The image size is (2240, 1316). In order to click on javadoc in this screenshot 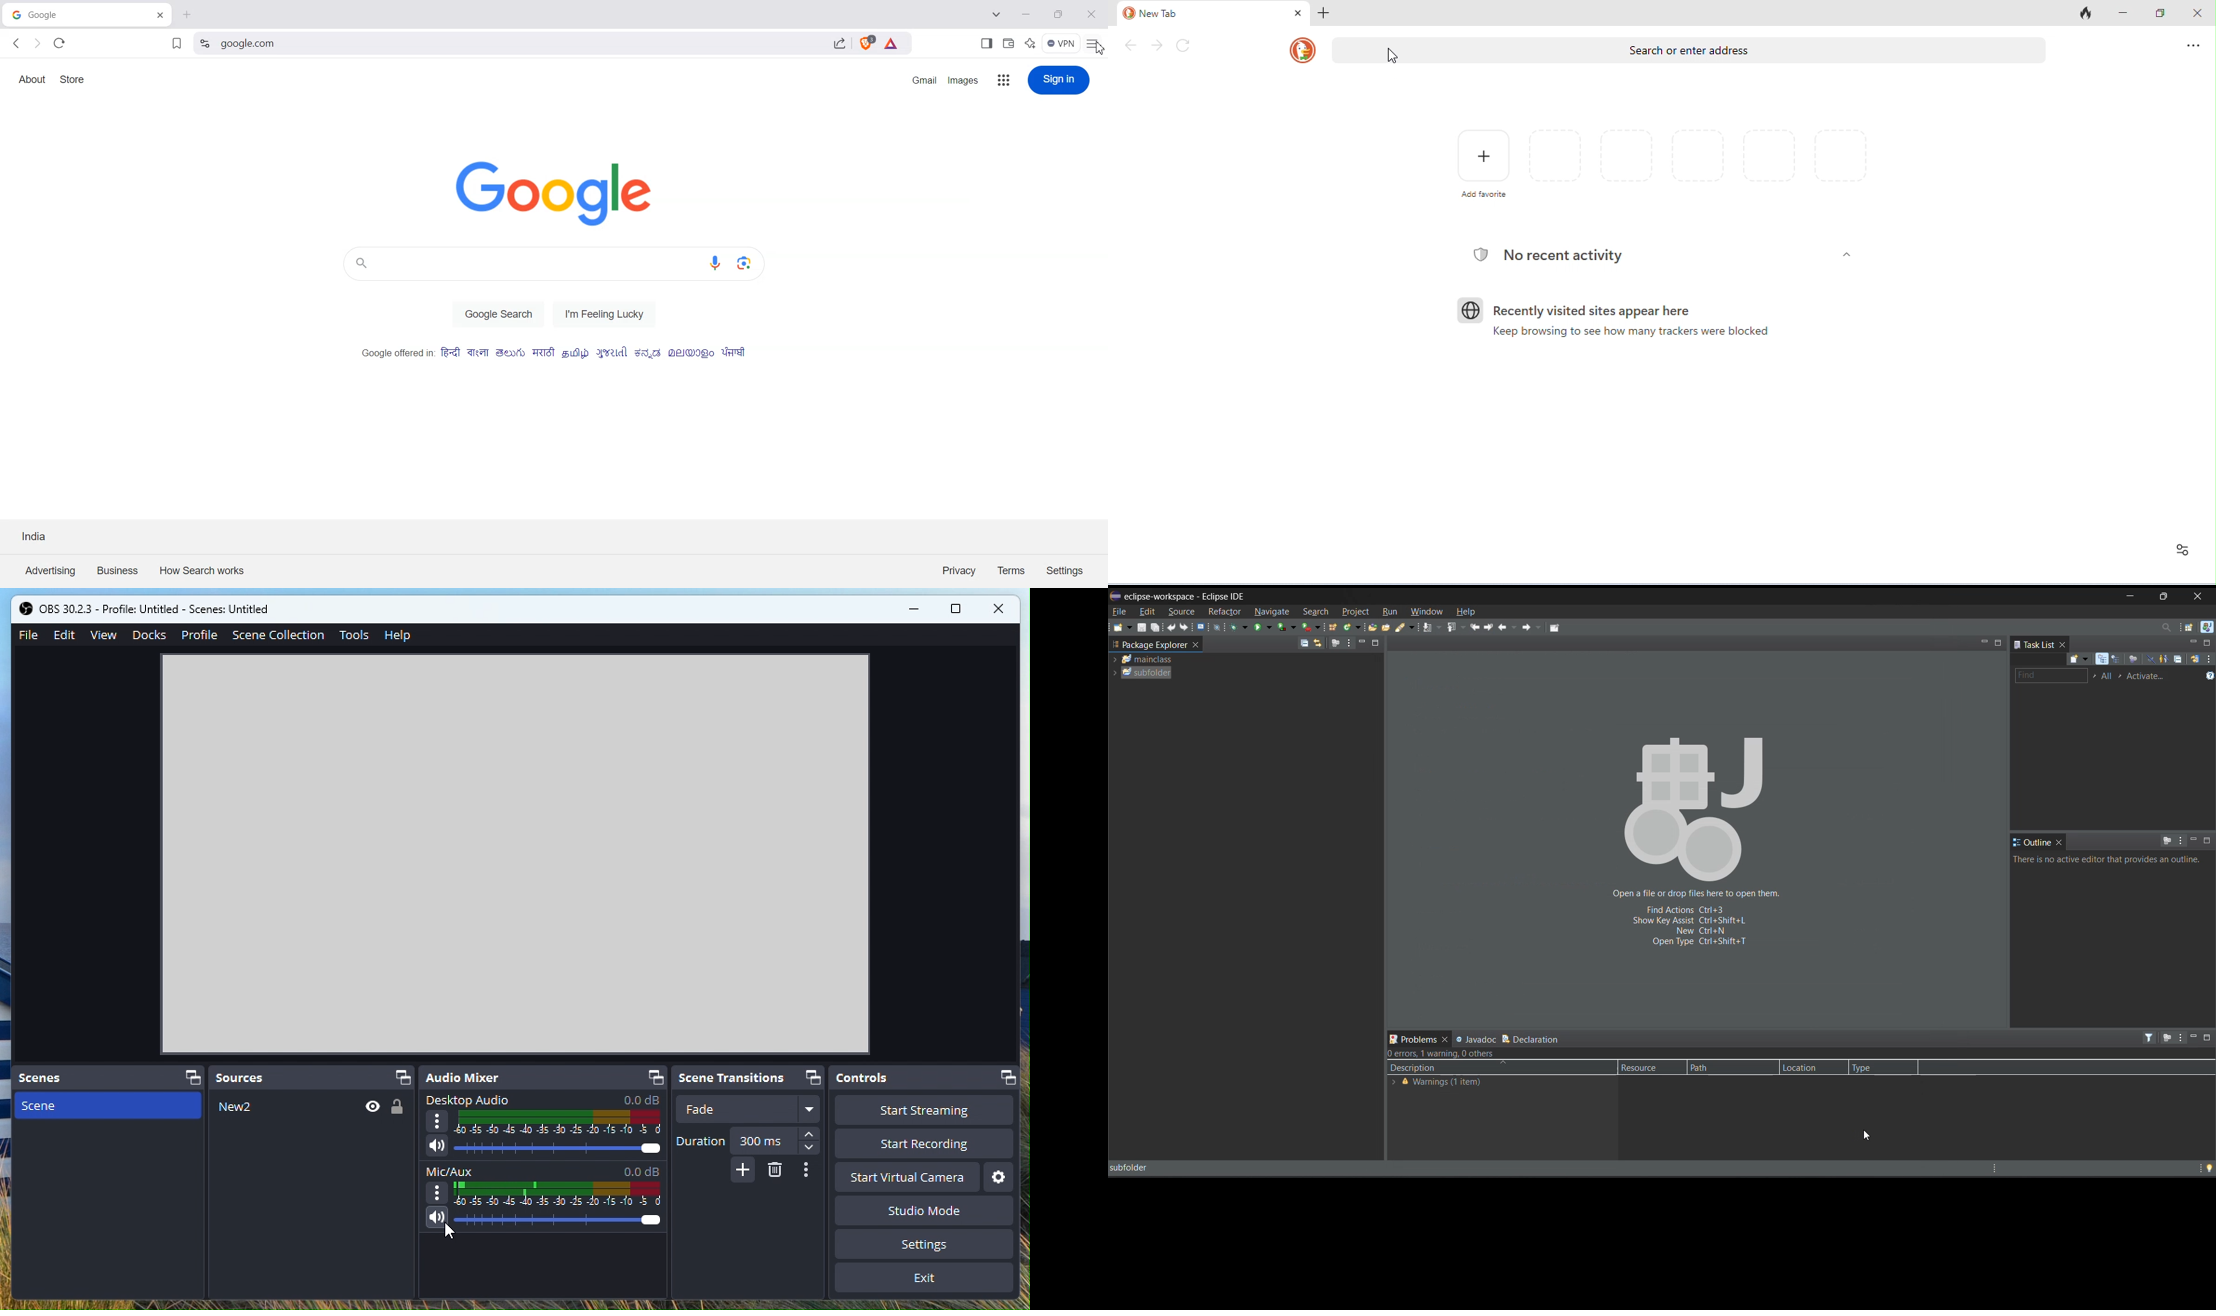, I will do `click(1477, 1039)`.